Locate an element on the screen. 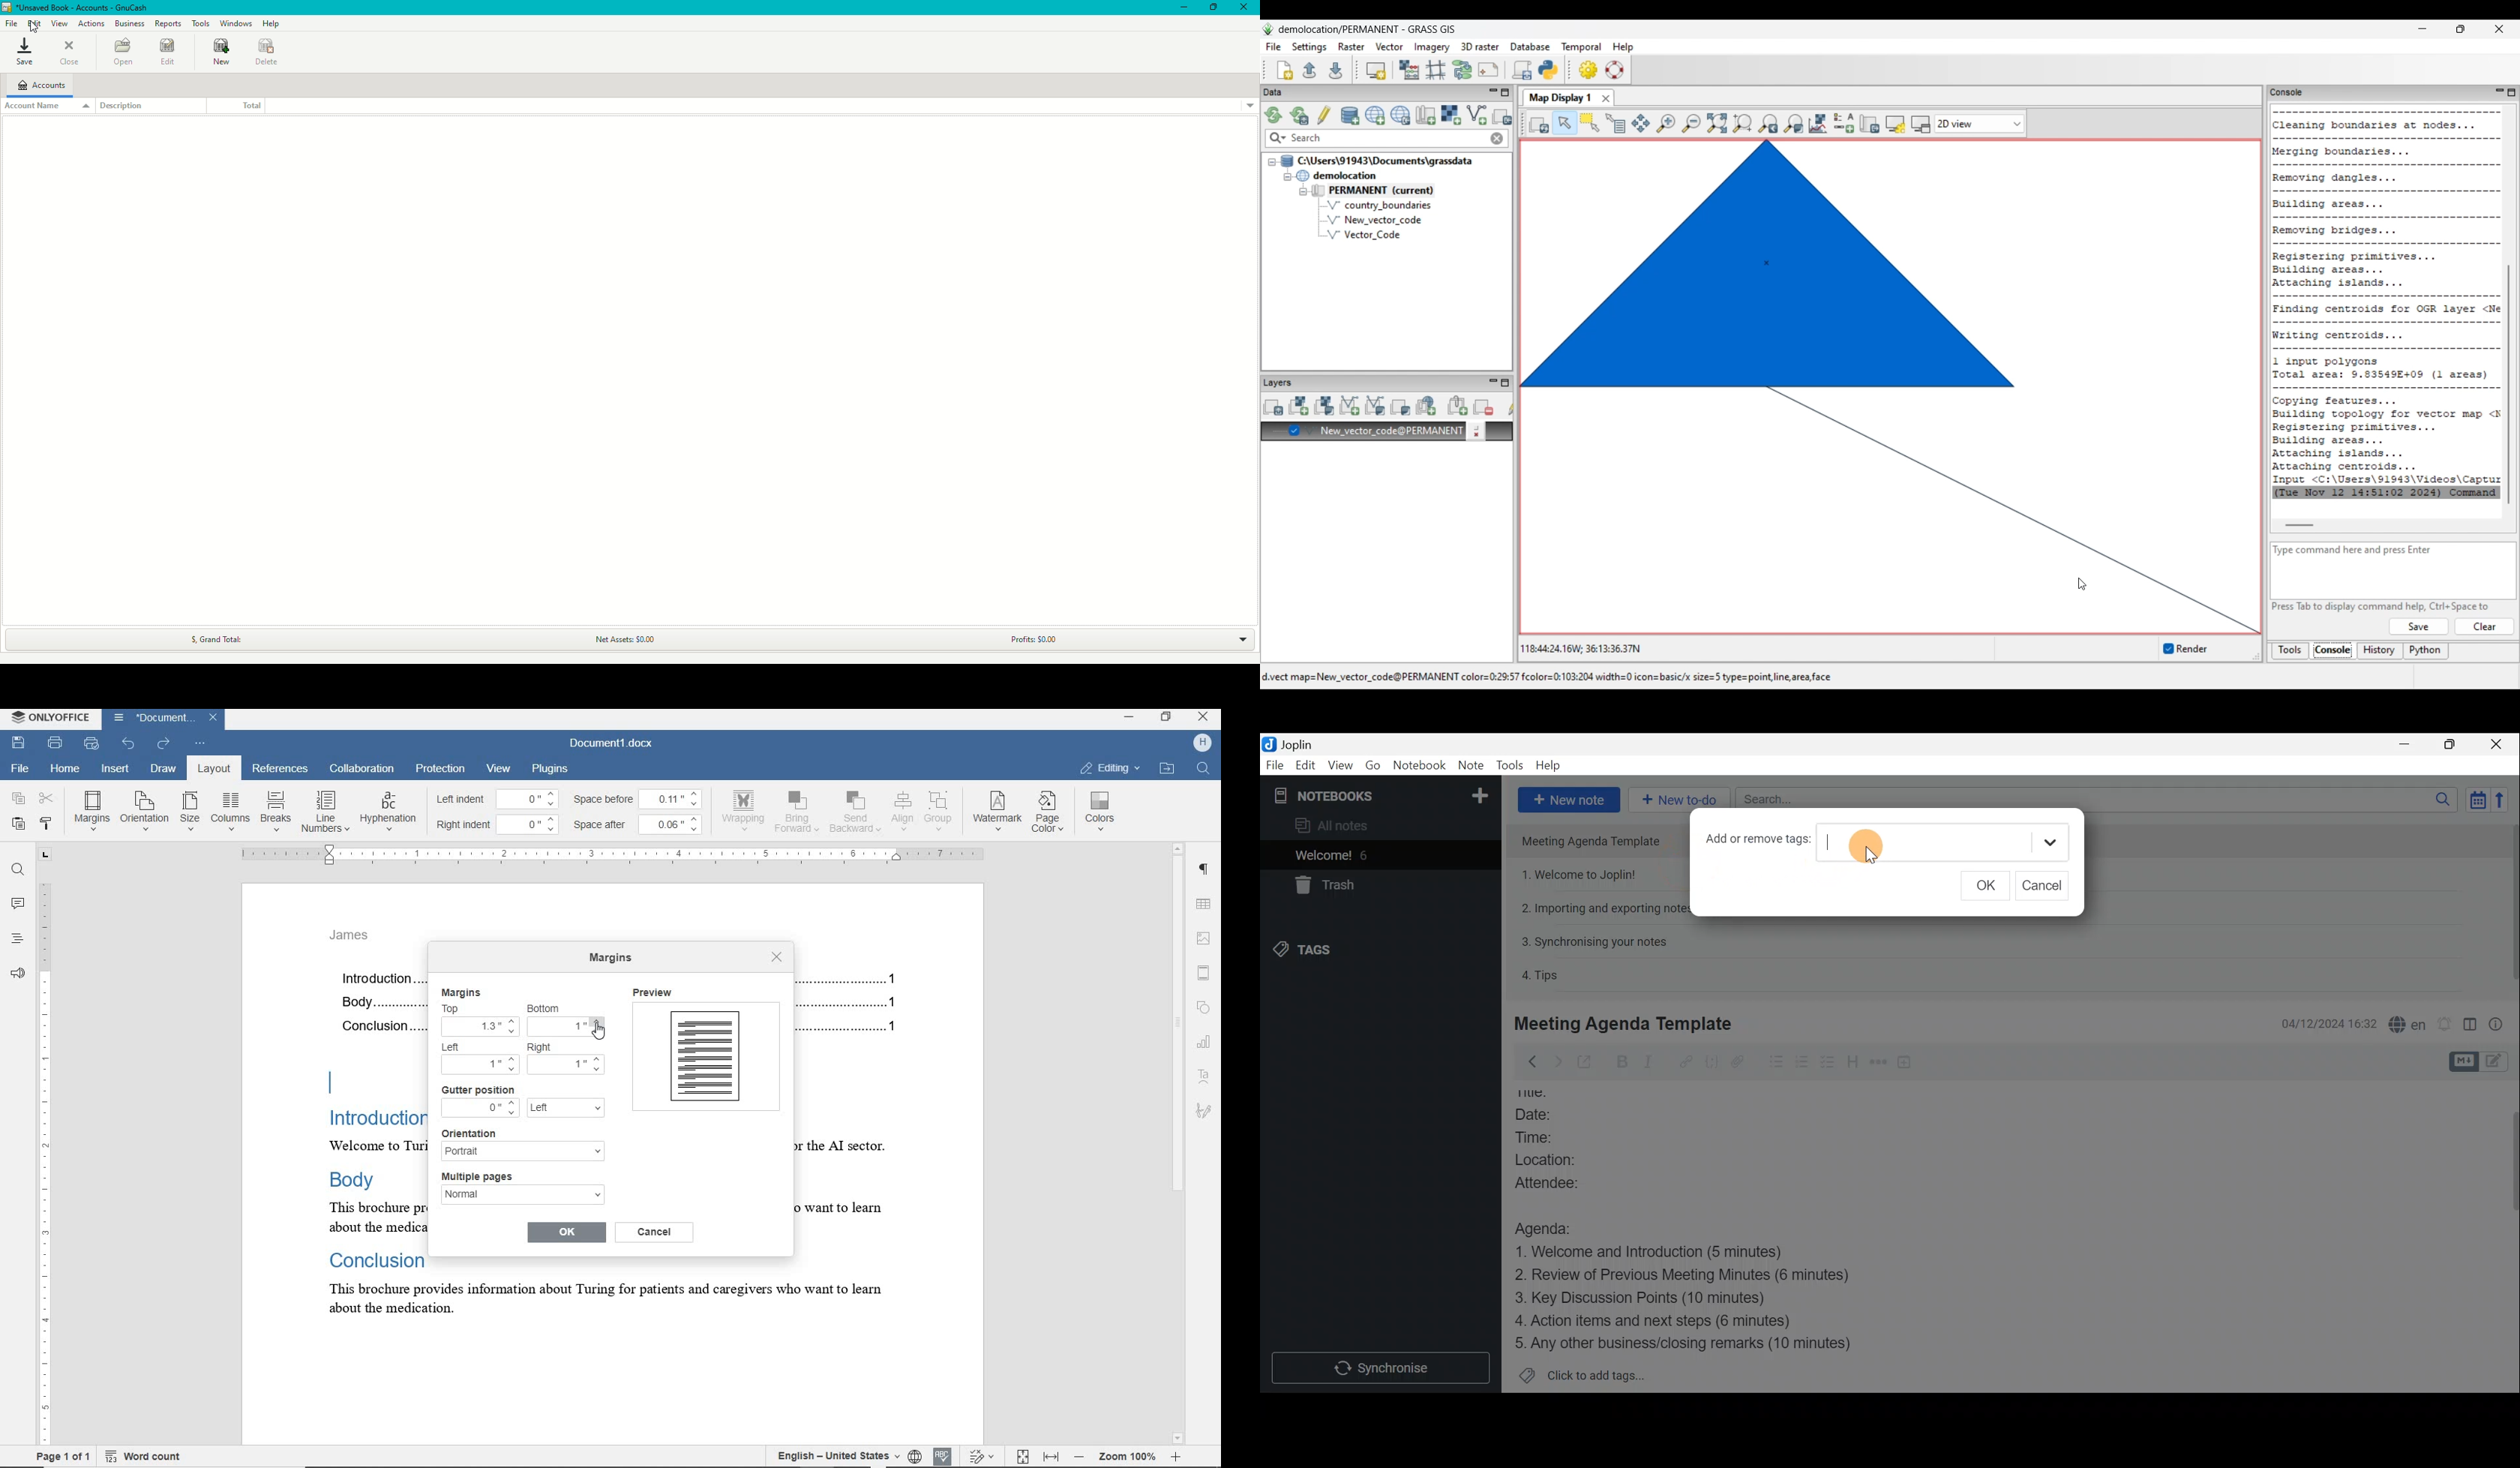 Image resolution: width=2520 pixels, height=1484 pixels. RESTORE DOWN is located at coordinates (1169, 718).